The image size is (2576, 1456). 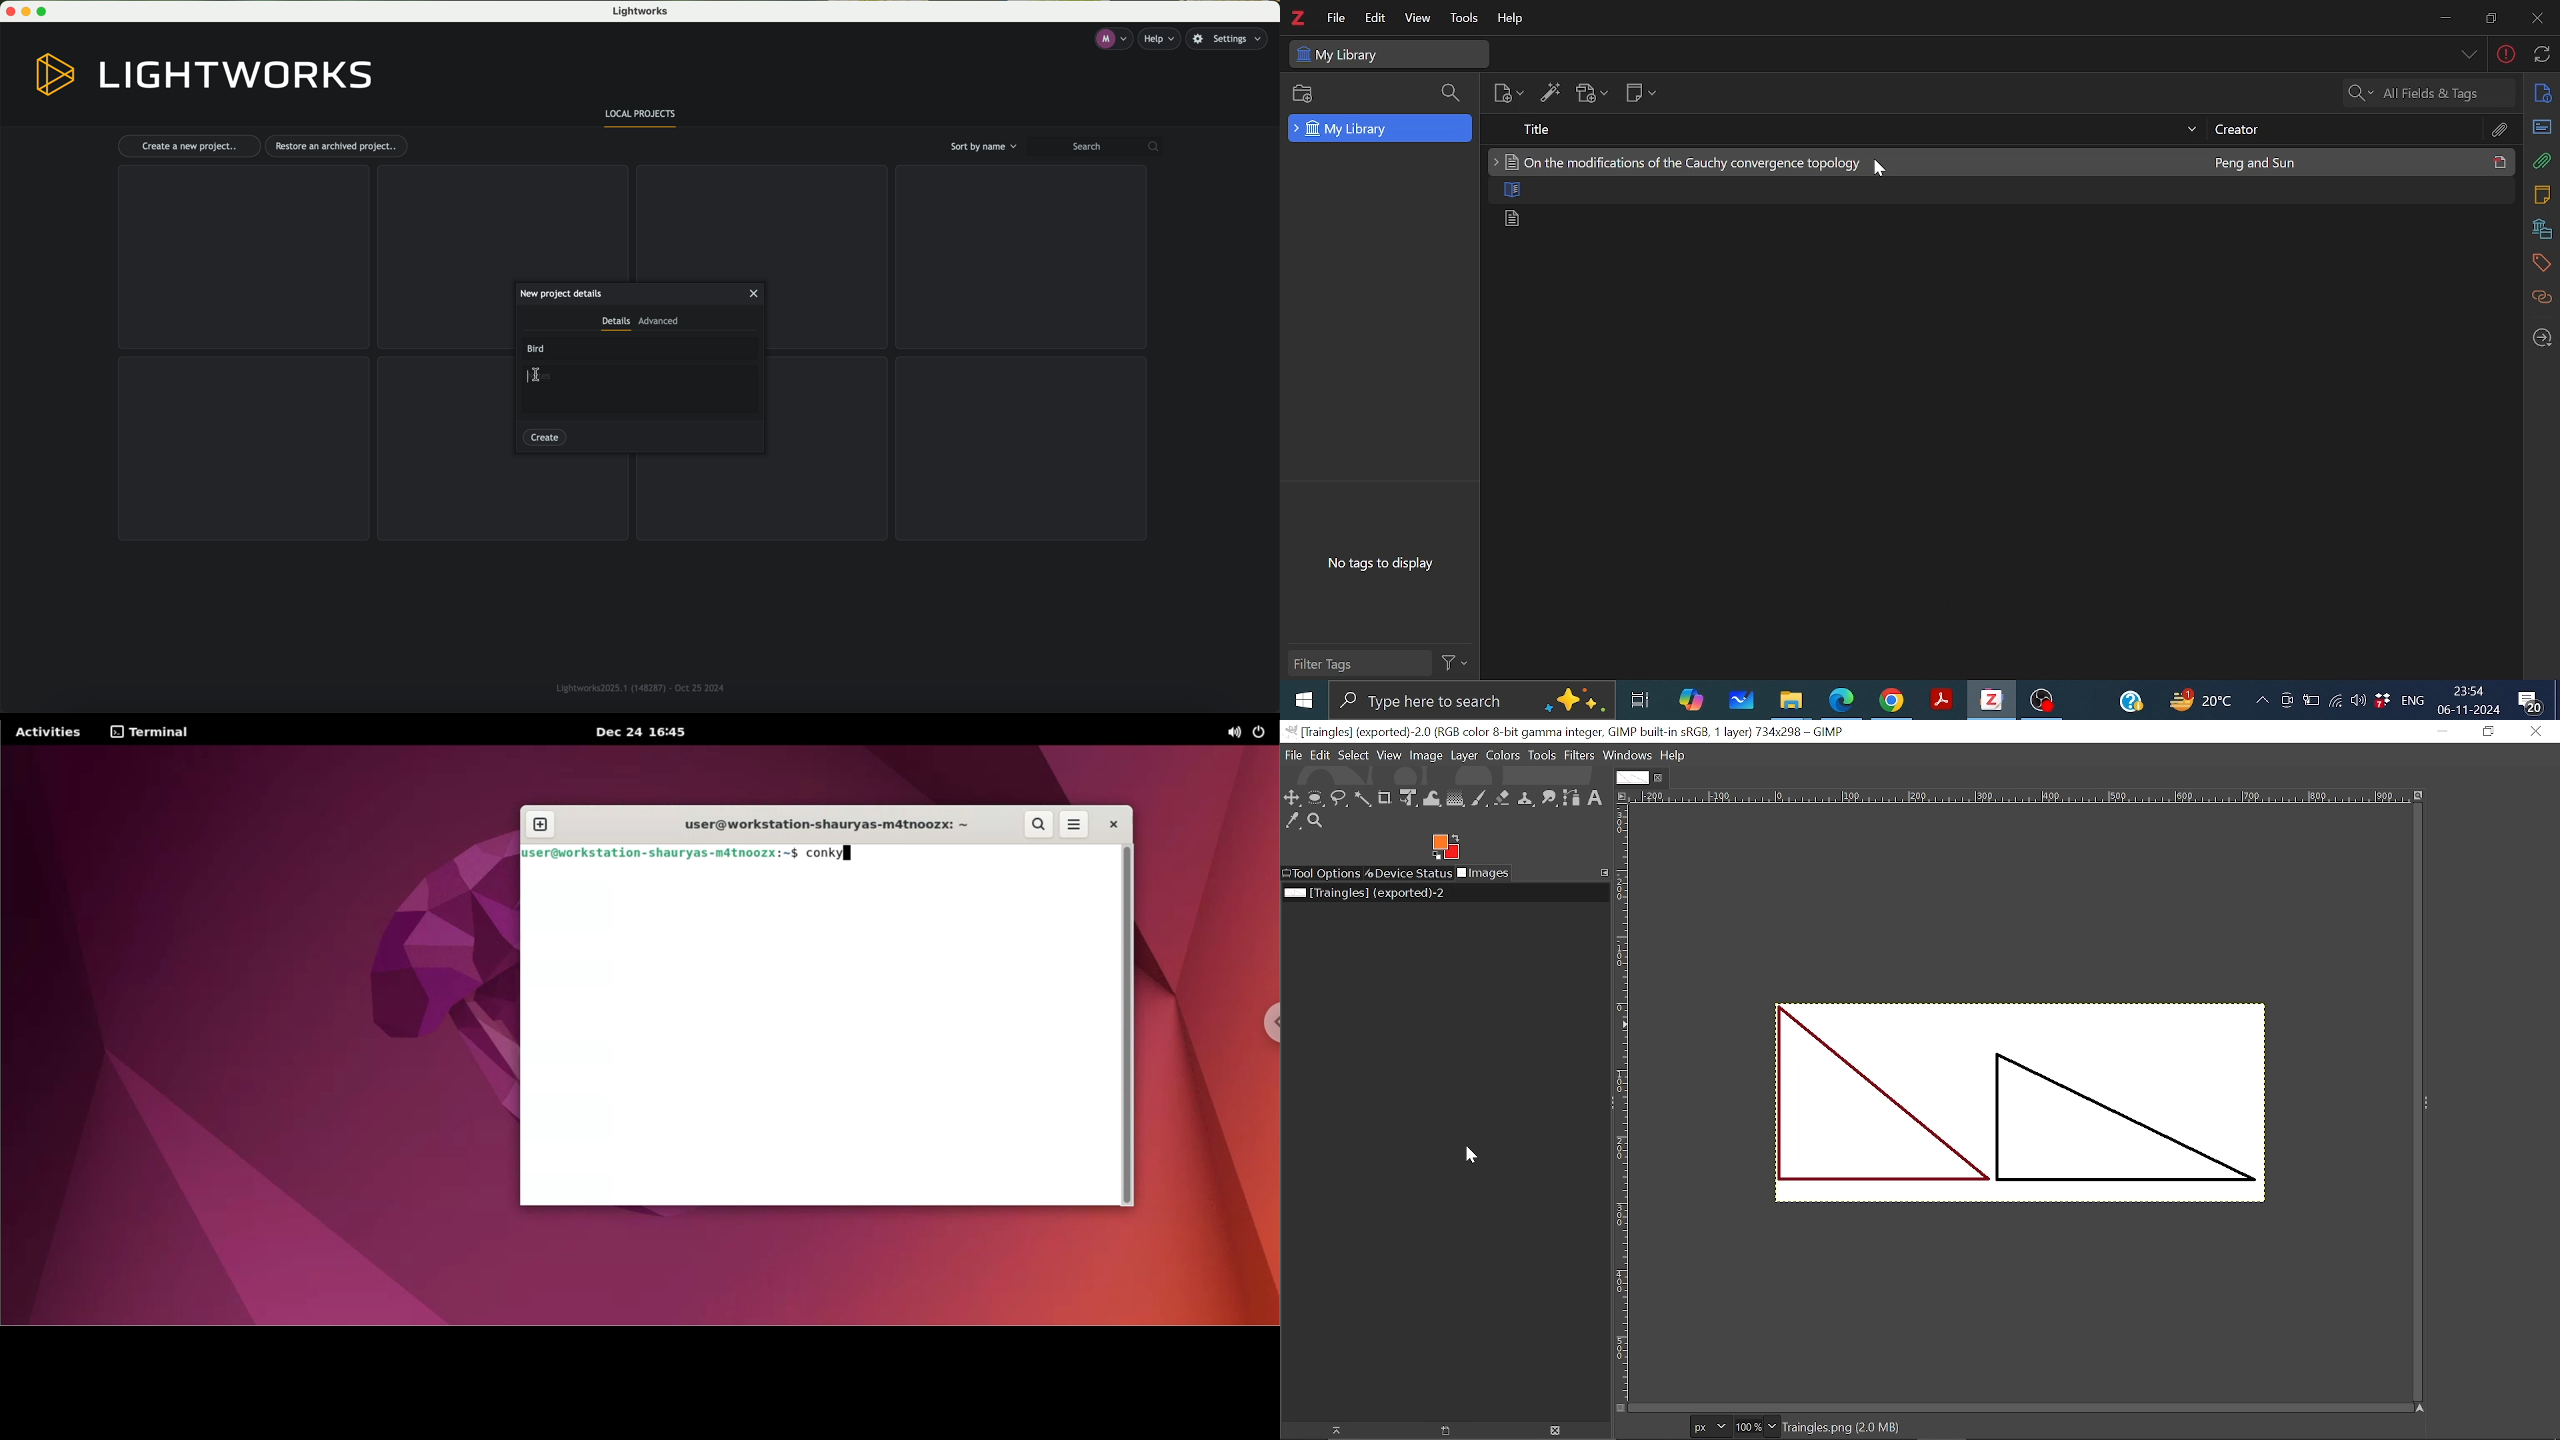 I want to click on Batttery, so click(x=2311, y=701).